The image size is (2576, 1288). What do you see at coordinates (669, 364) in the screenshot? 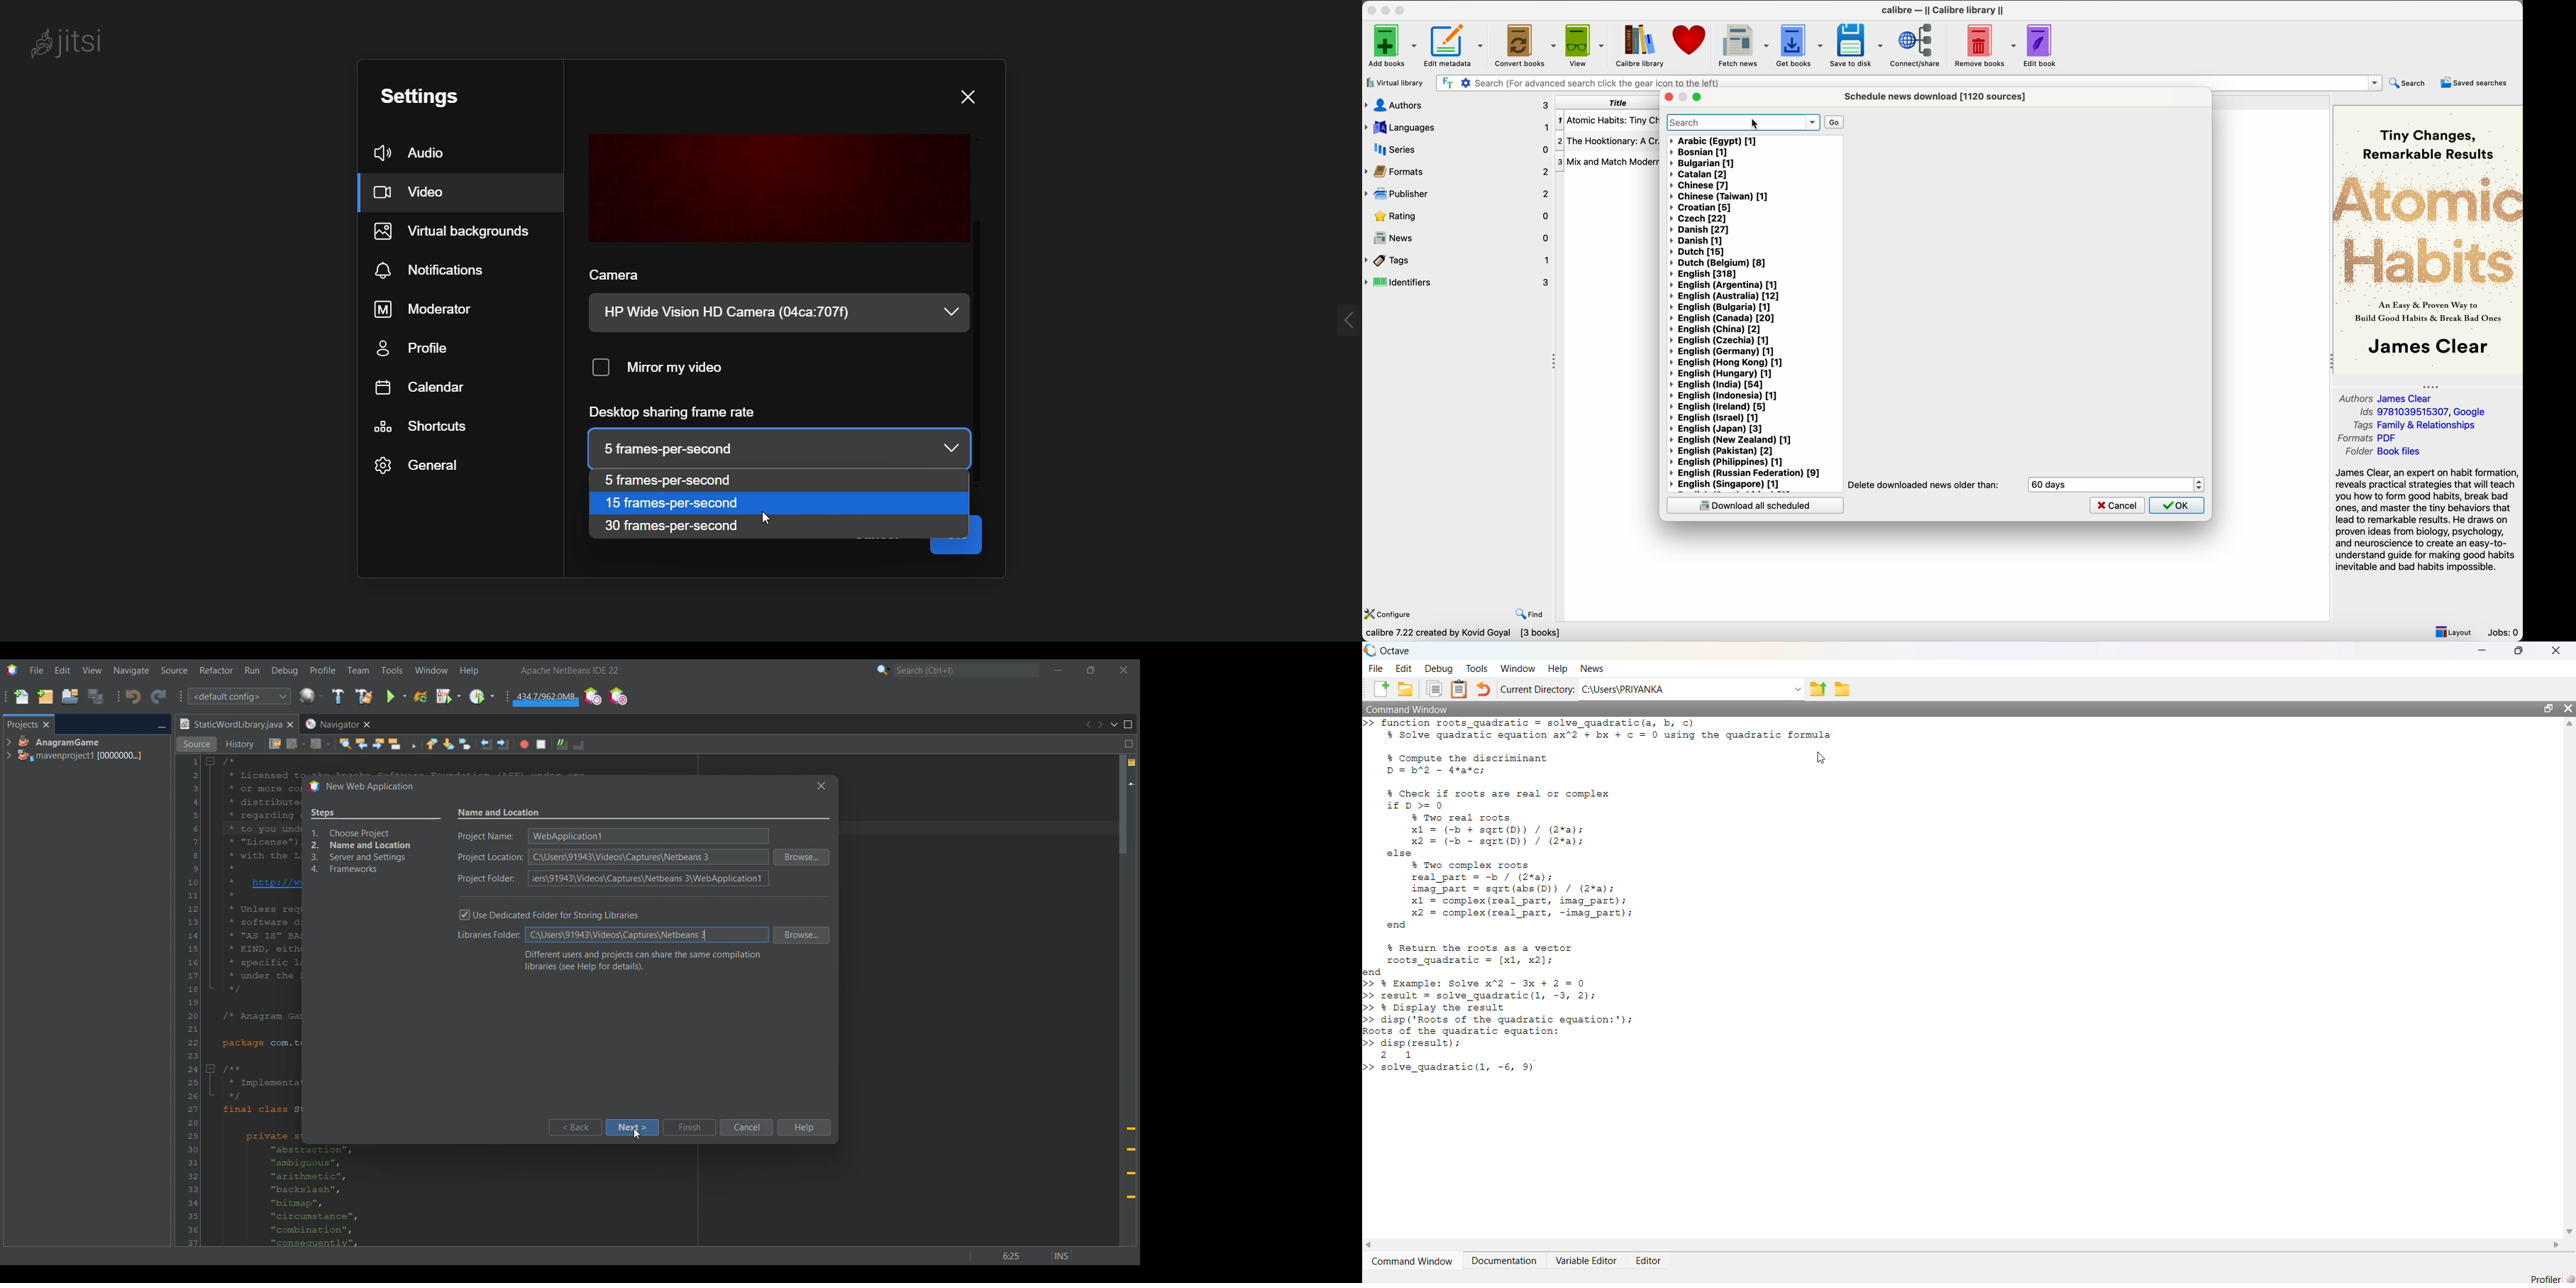
I see `mirror my video` at bounding box center [669, 364].